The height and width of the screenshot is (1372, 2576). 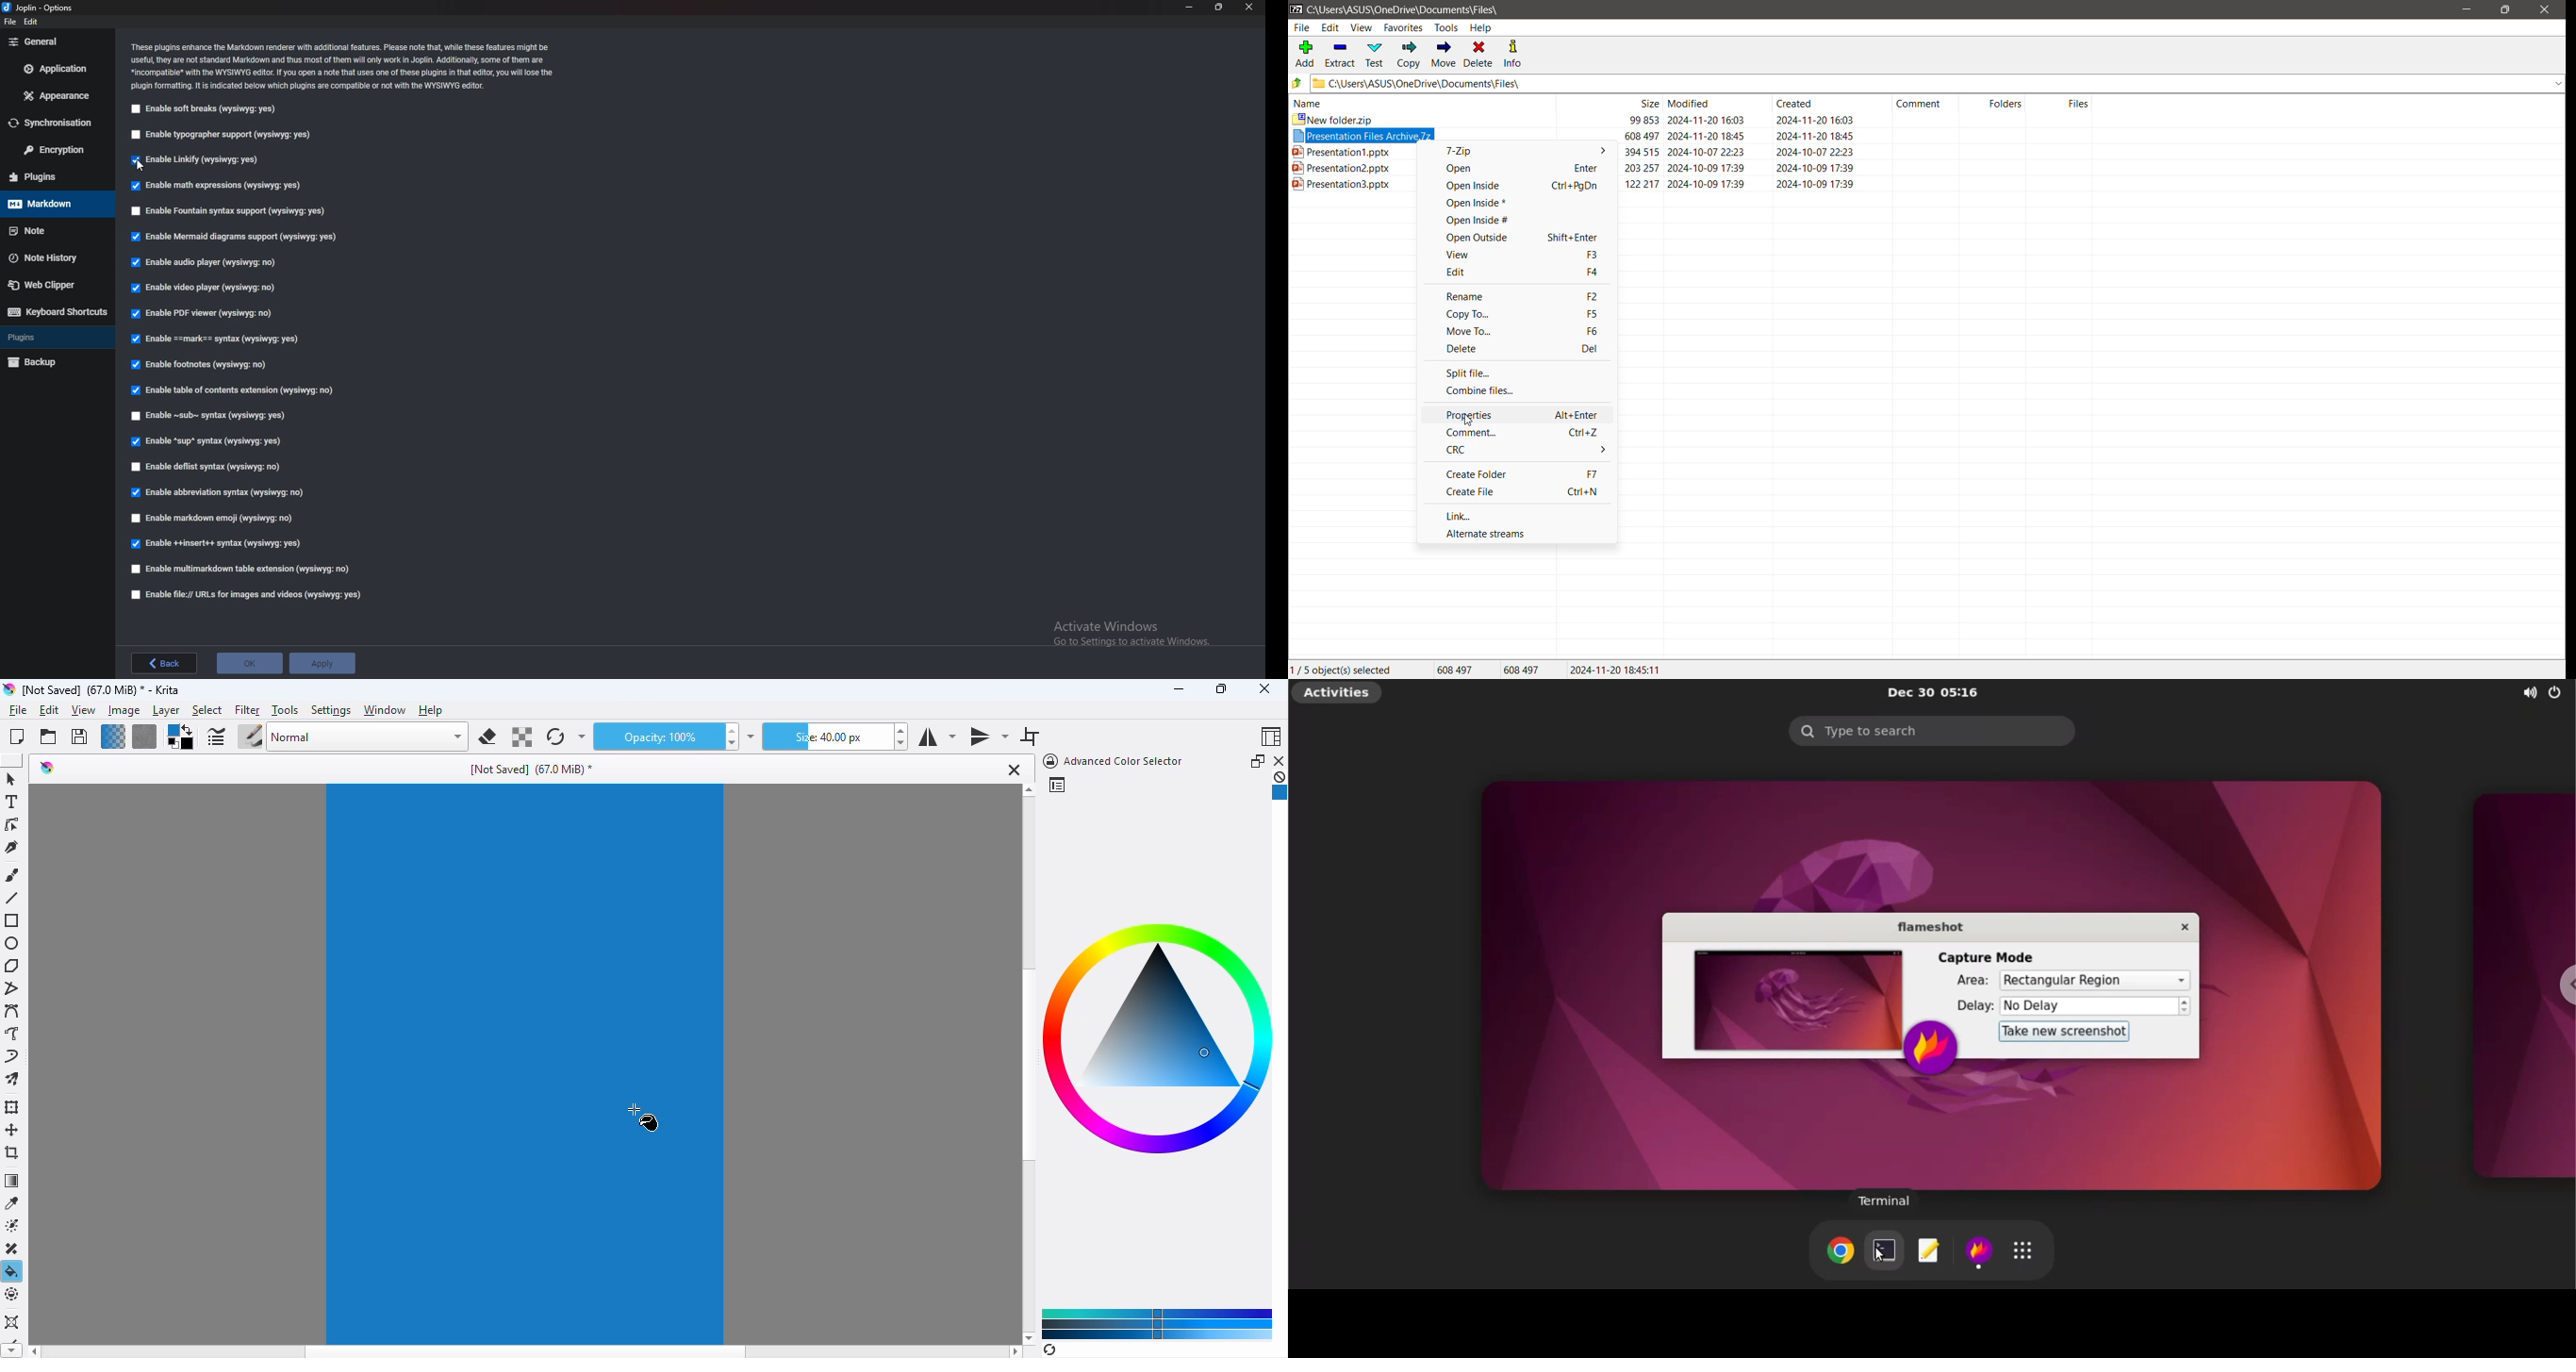 I want to click on sample a color from the image or current layer, so click(x=13, y=1203).